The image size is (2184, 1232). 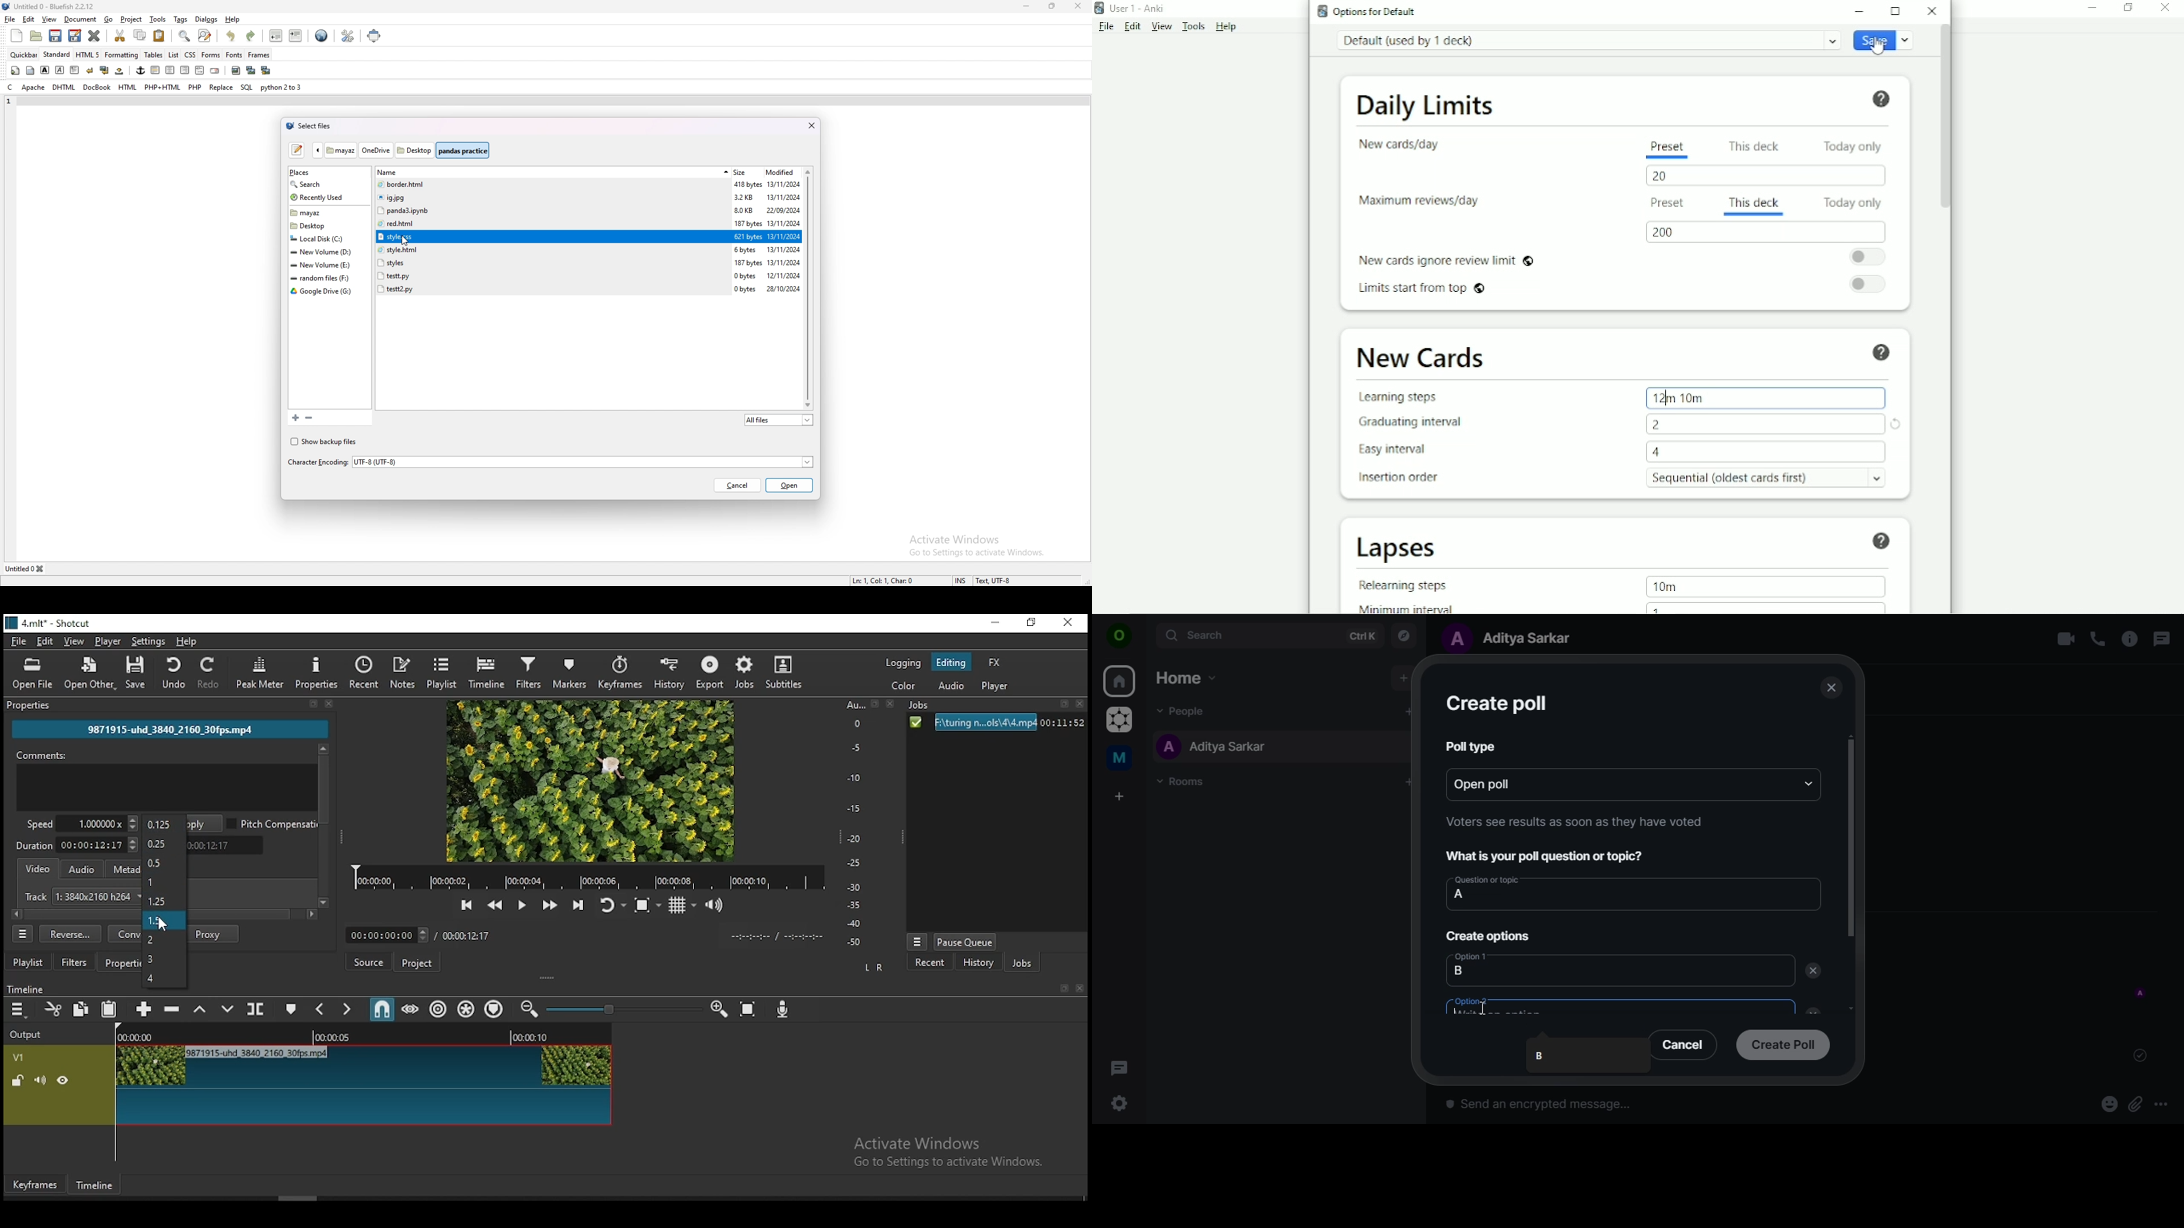 What do you see at coordinates (24, 55) in the screenshot?
I see `quick bar` at bounding box center [24, 55].